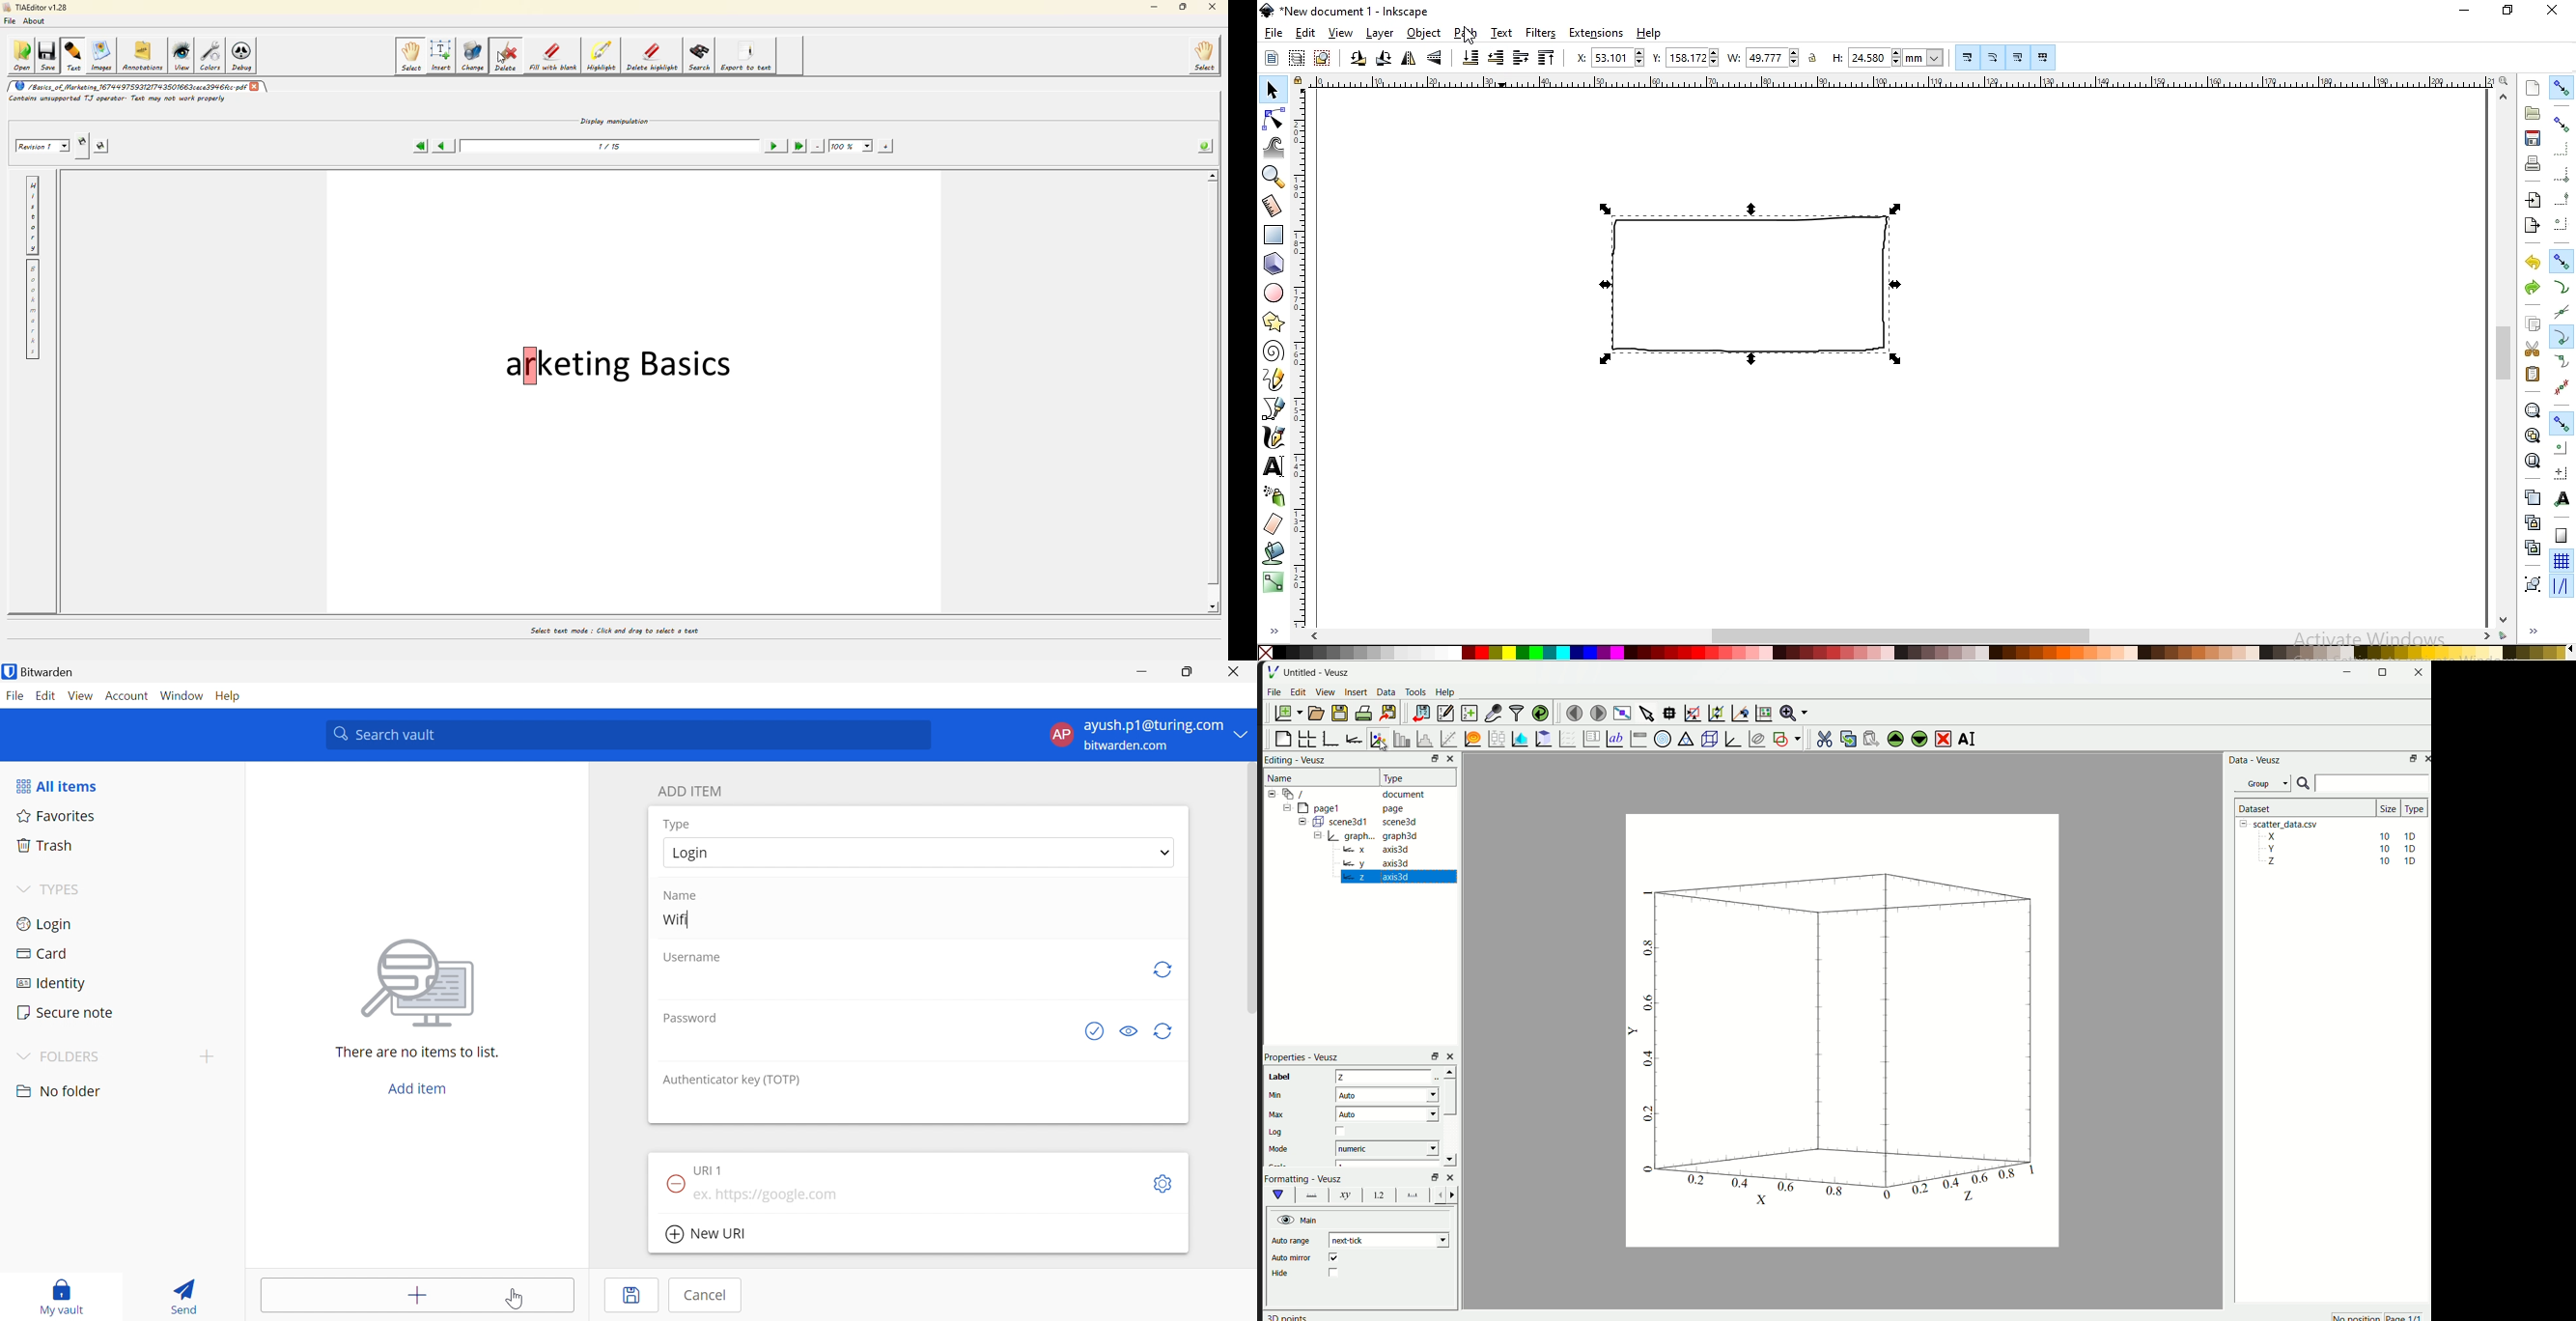  I want to click on nO FOLDER, so click(58, 1091).